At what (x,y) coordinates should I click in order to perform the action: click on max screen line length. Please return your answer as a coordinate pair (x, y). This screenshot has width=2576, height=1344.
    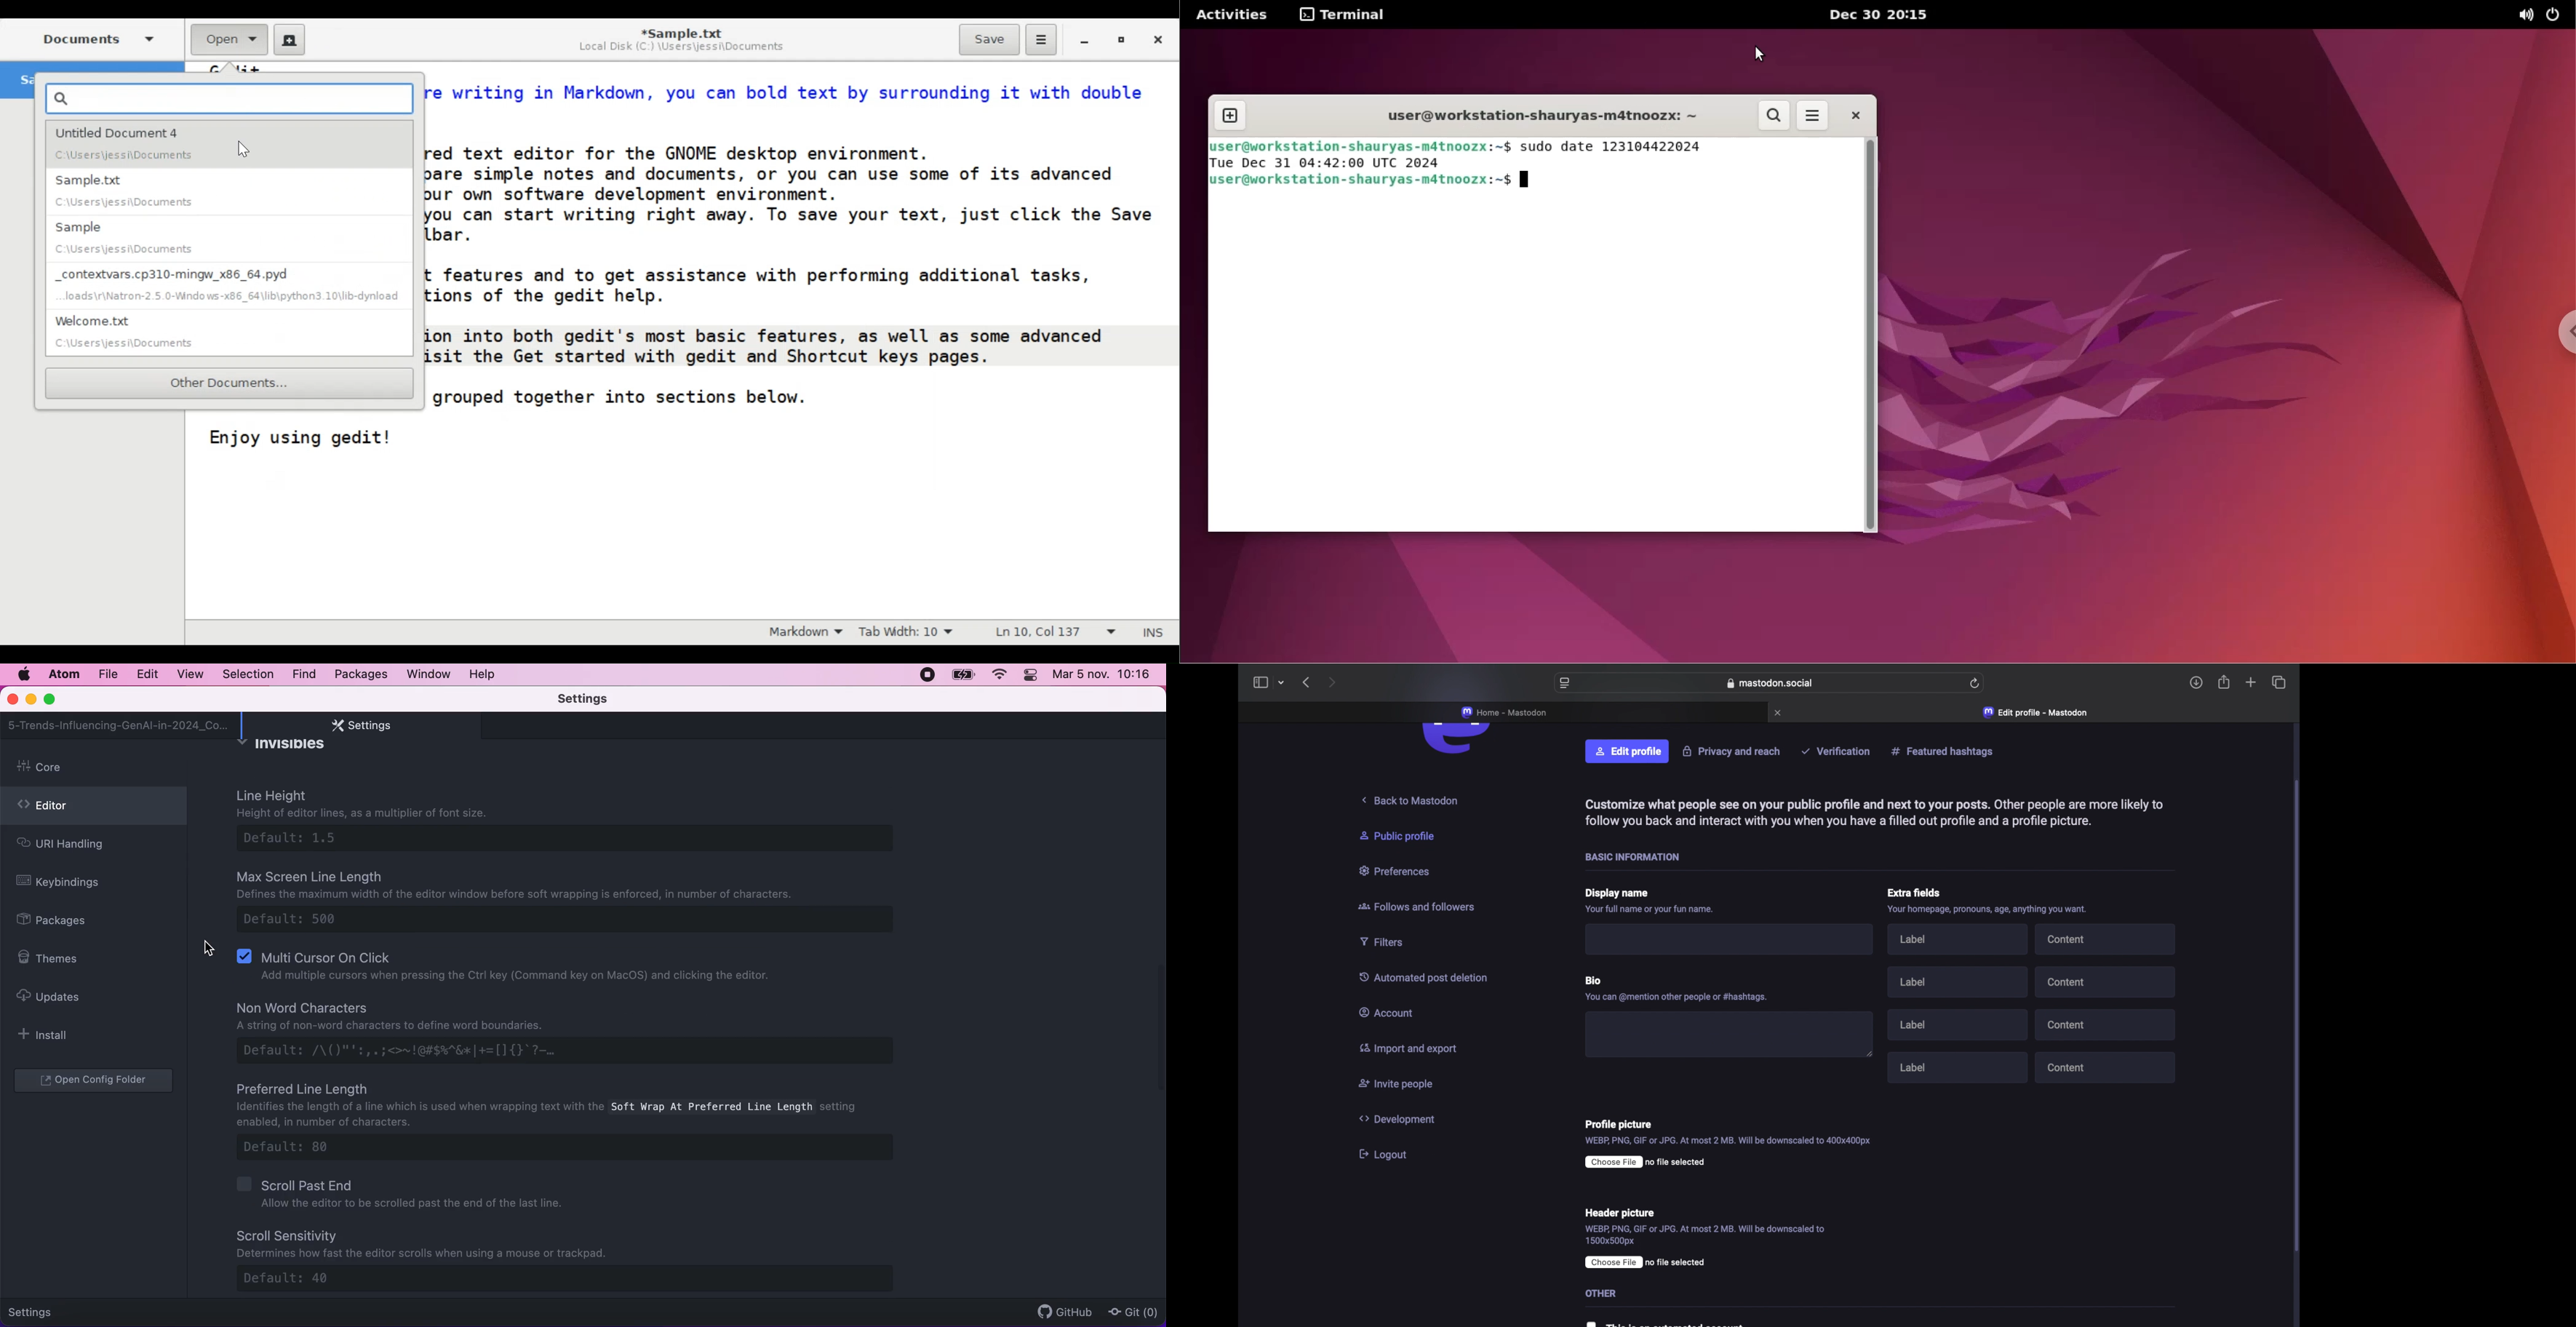
    Looking at the image, I should click on (564, 902).